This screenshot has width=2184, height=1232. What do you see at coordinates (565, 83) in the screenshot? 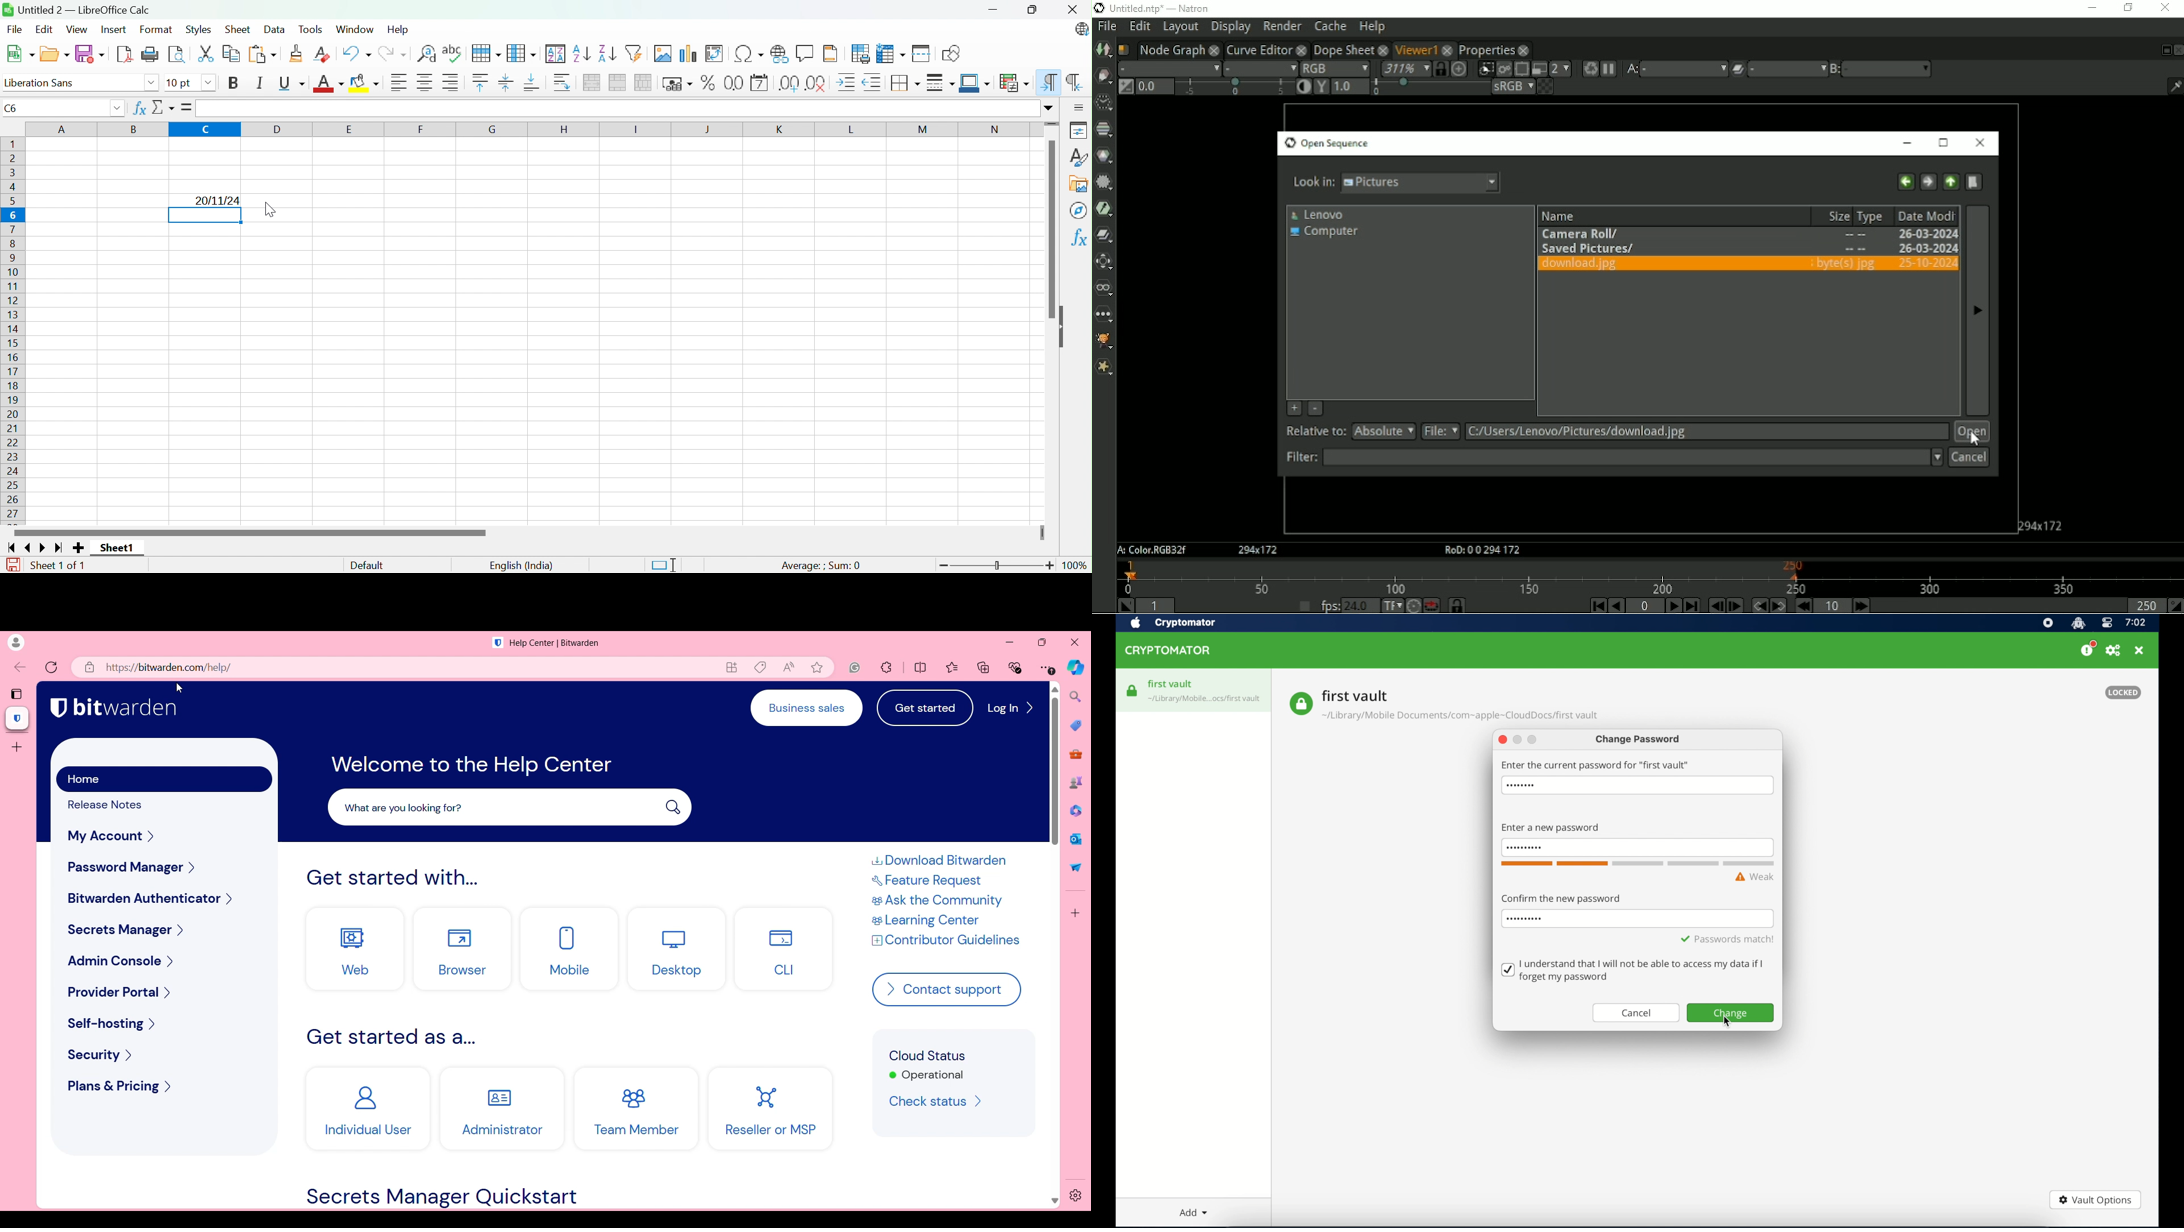
I see `Wrap text` at bounding box center [565, 83].